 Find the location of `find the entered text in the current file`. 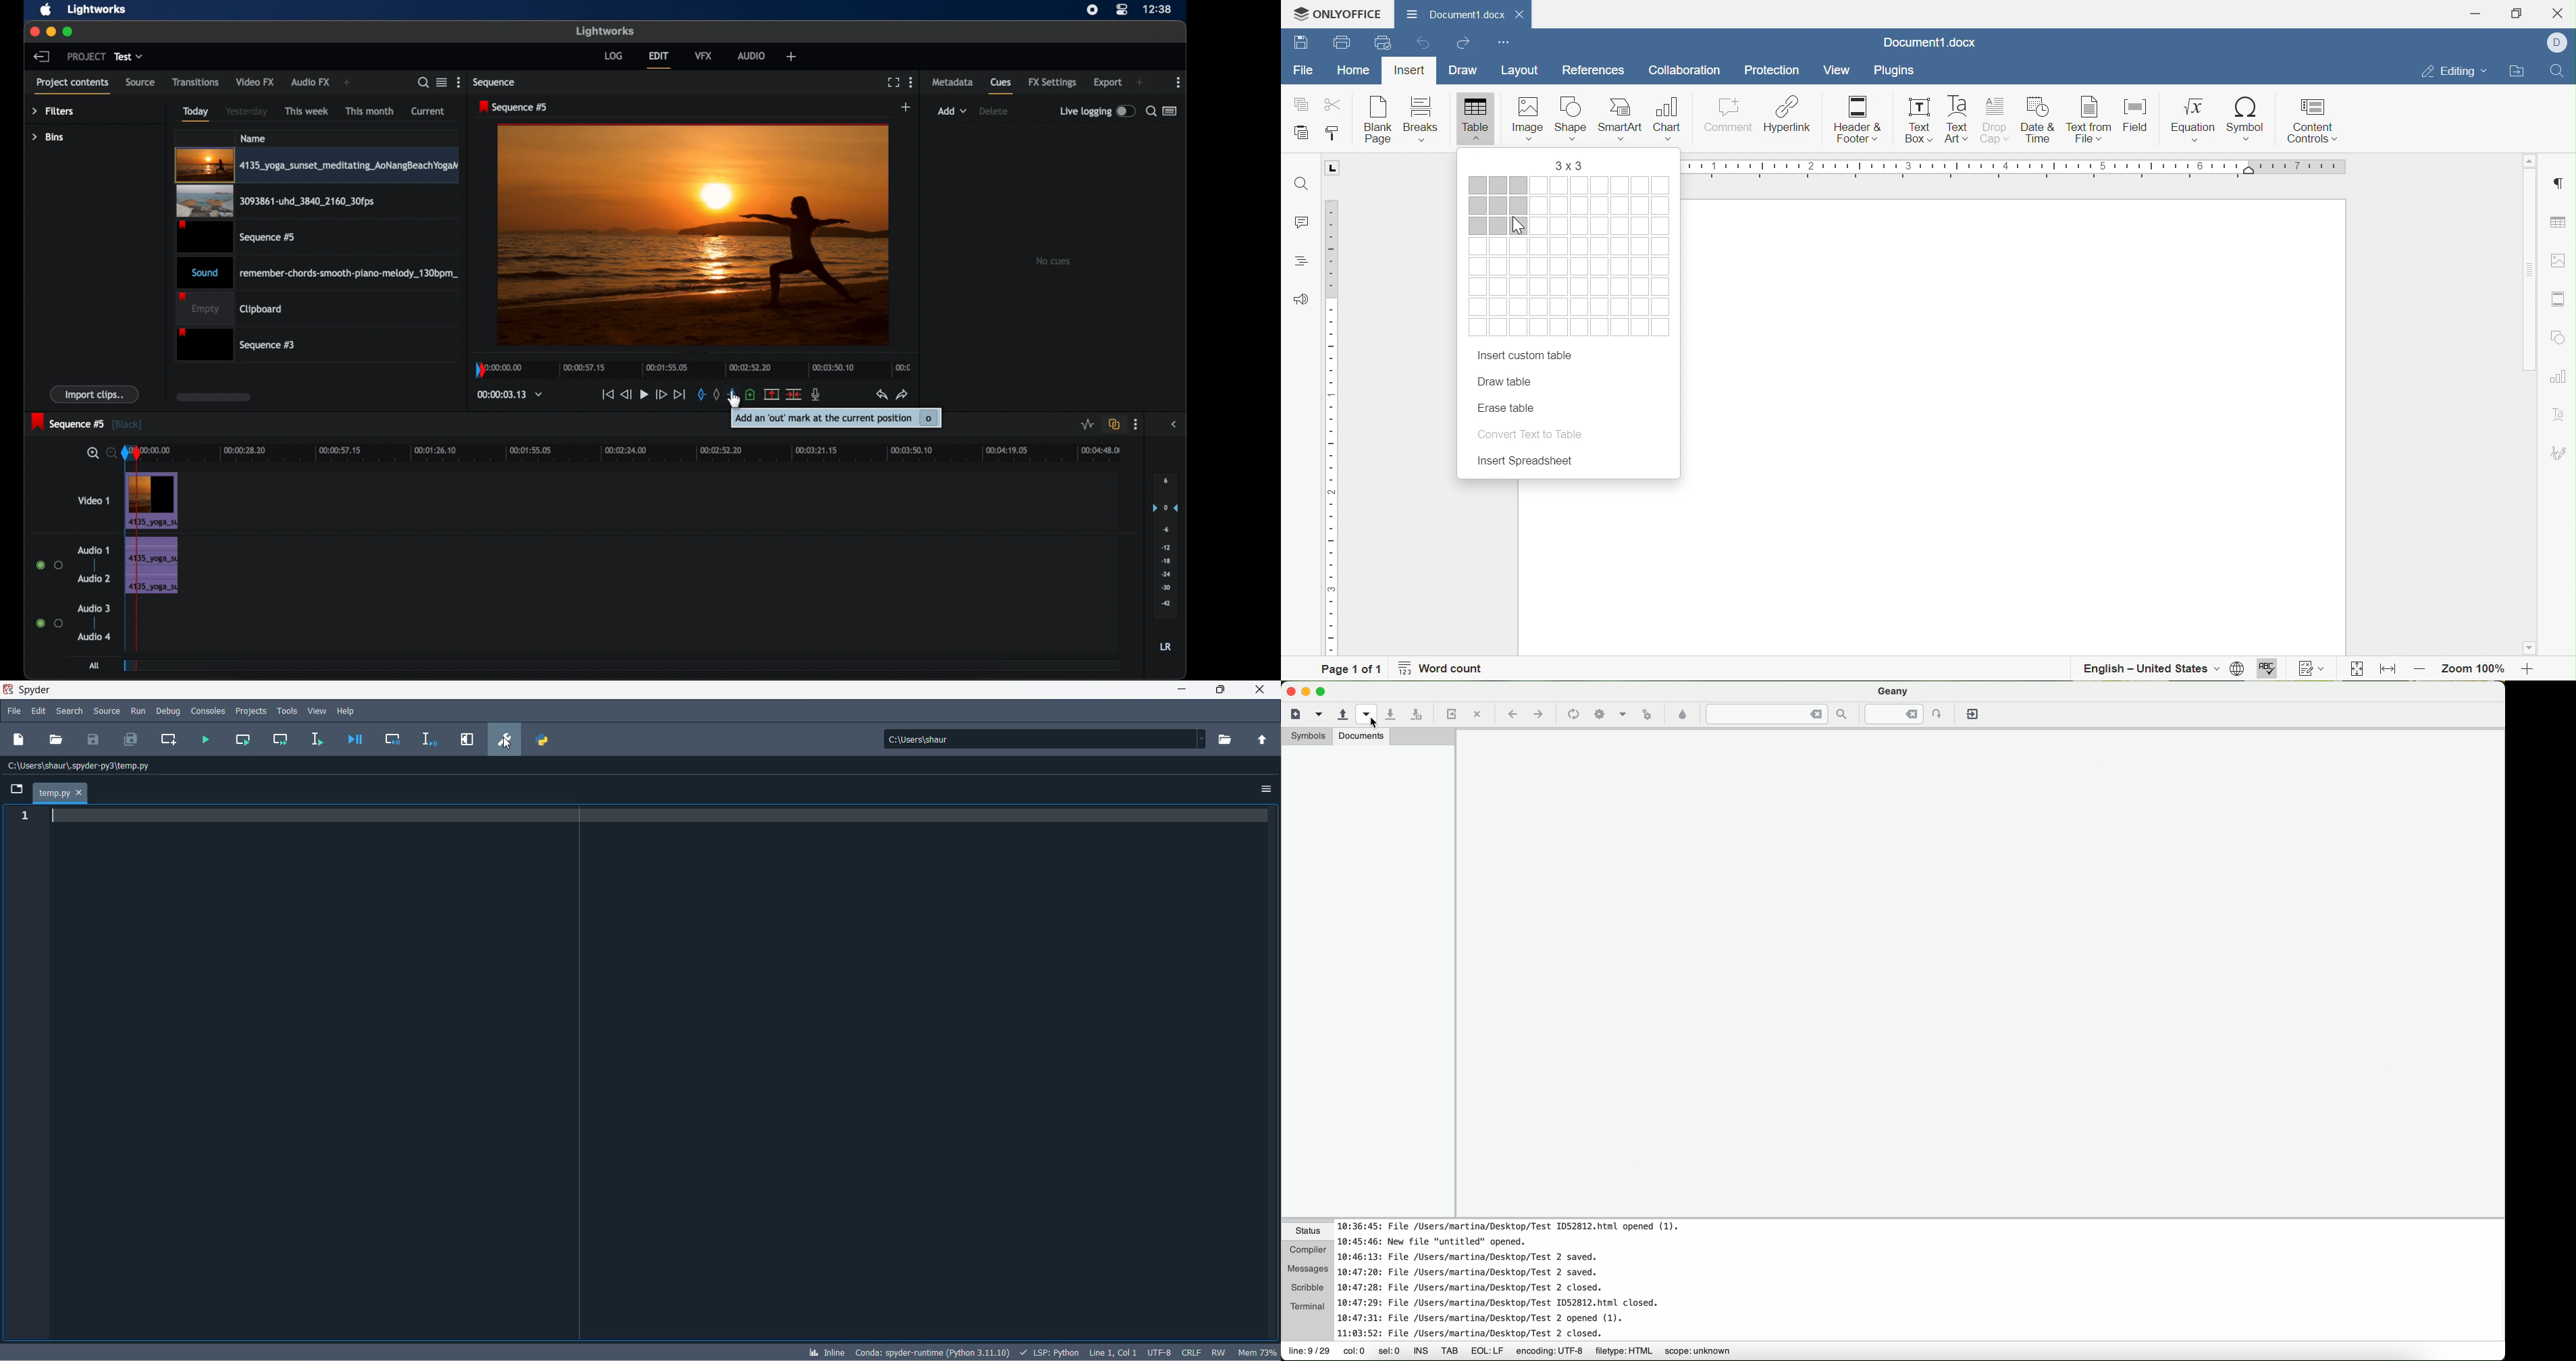

find the entered text in the current file is located at coordinates (1780, 714).